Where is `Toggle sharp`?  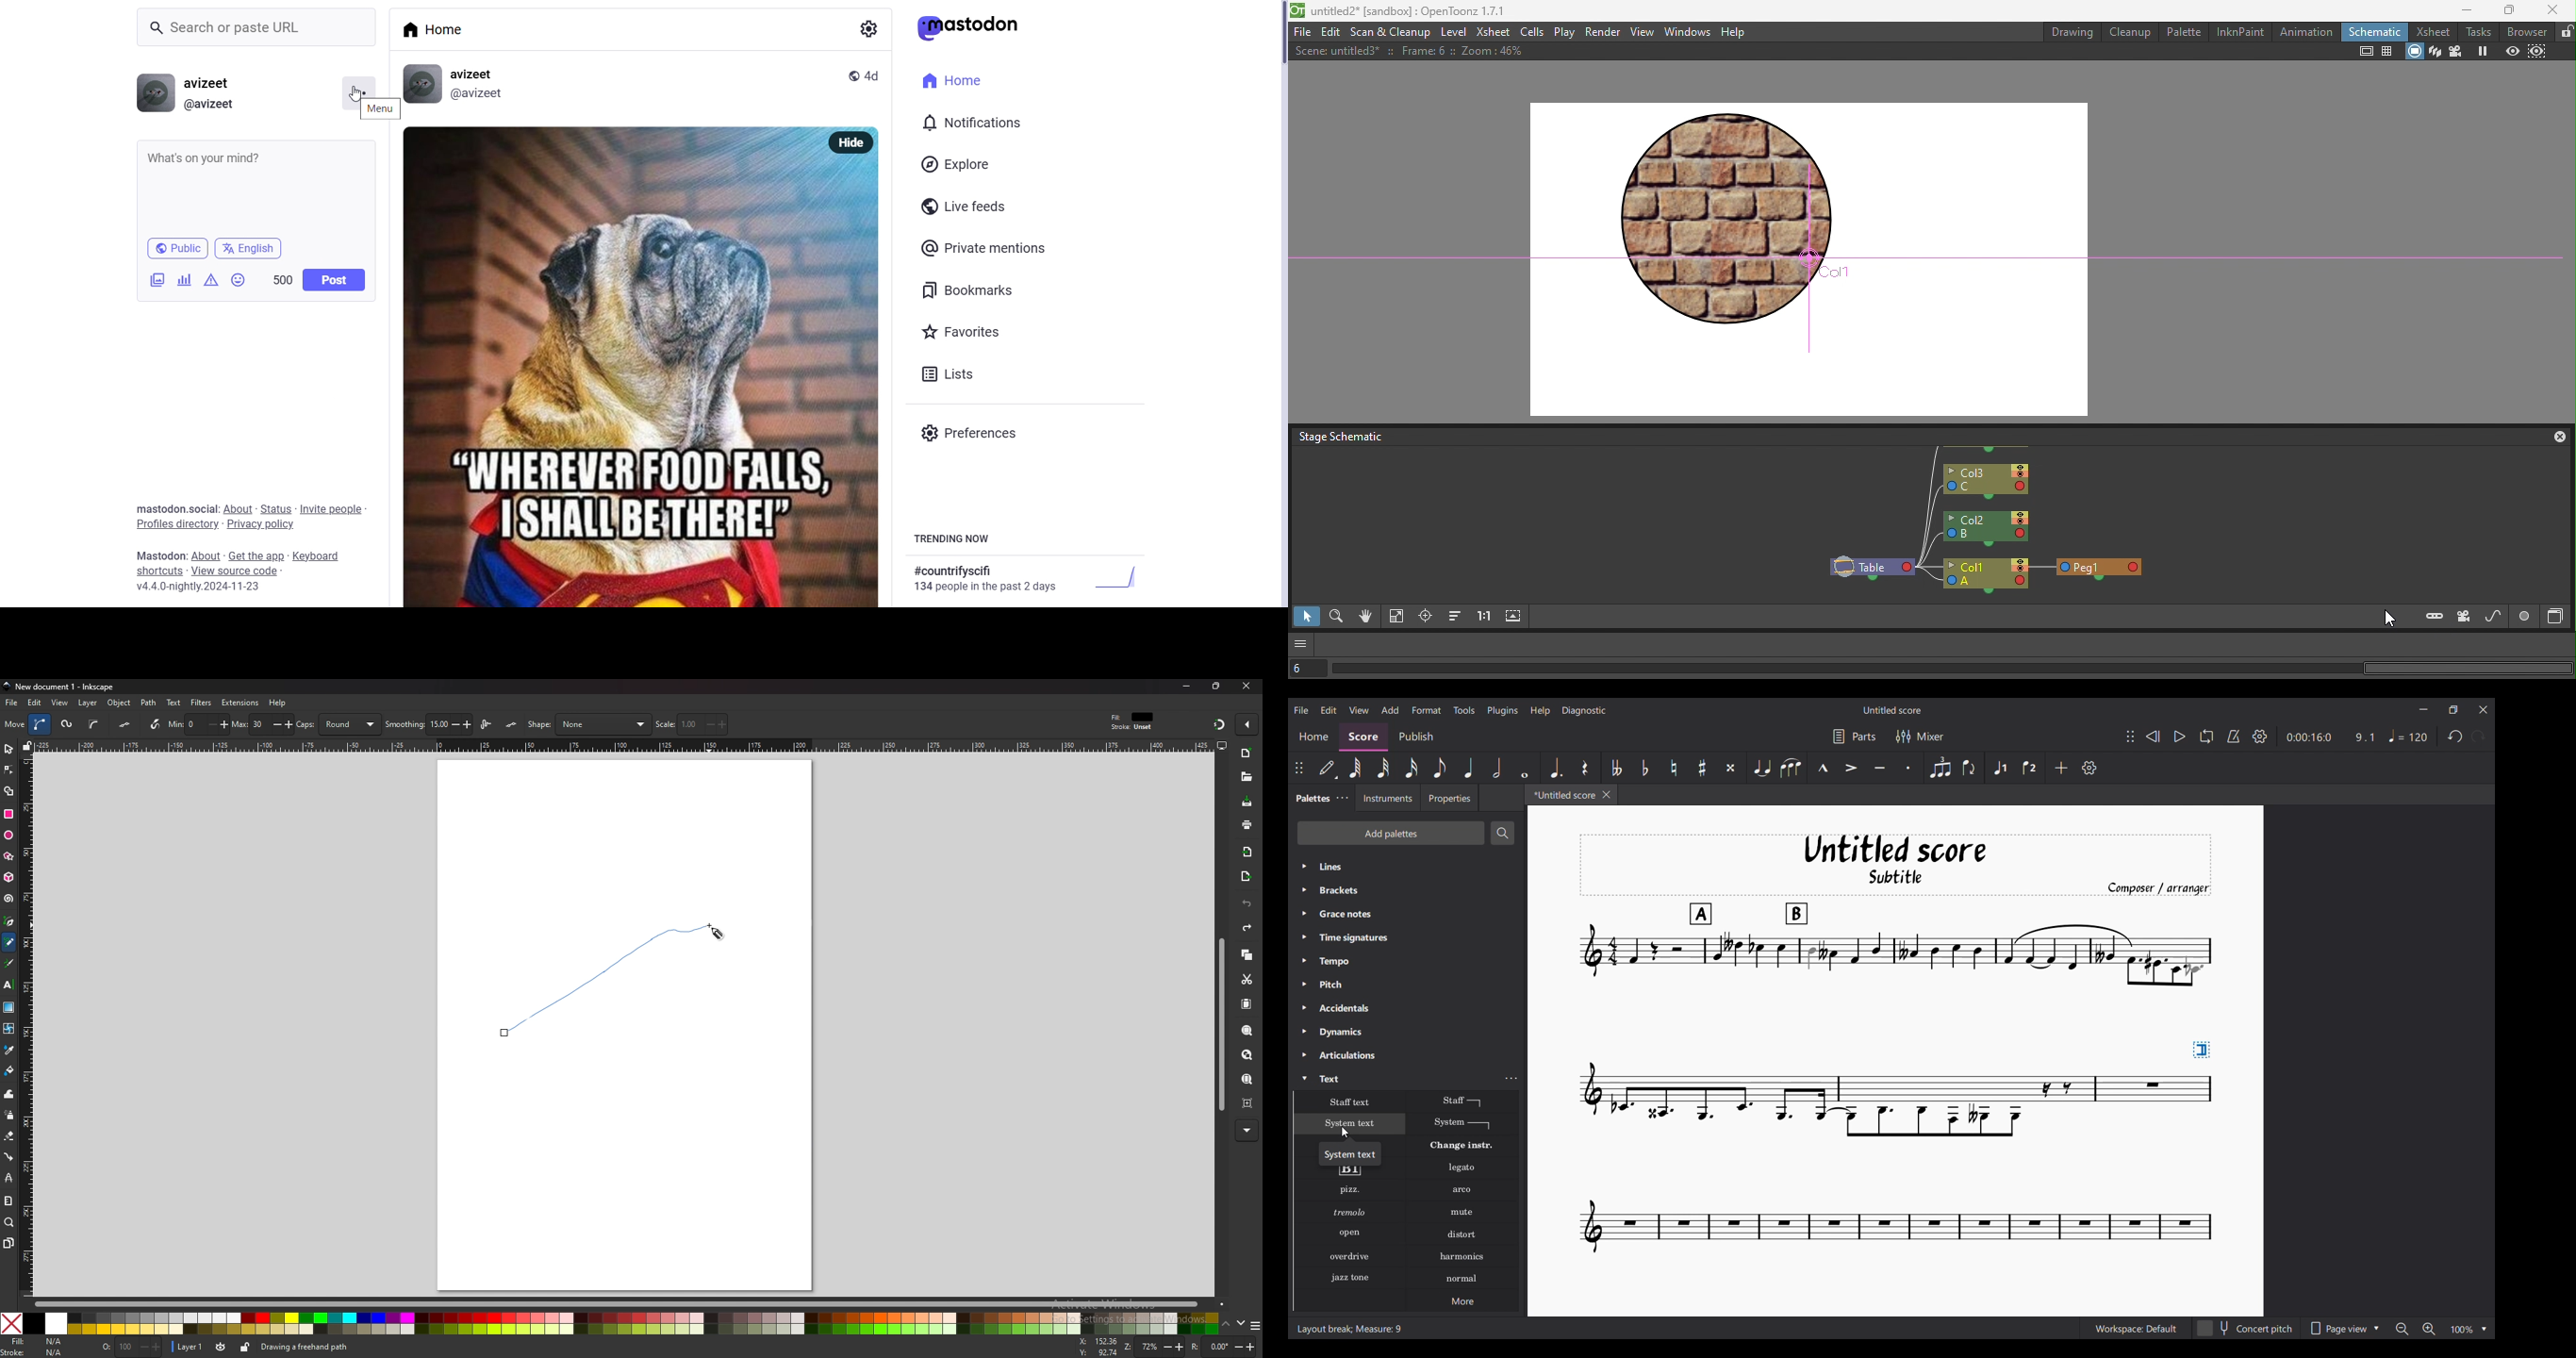
Toggle sharp is located at coordinates (1702, 768).